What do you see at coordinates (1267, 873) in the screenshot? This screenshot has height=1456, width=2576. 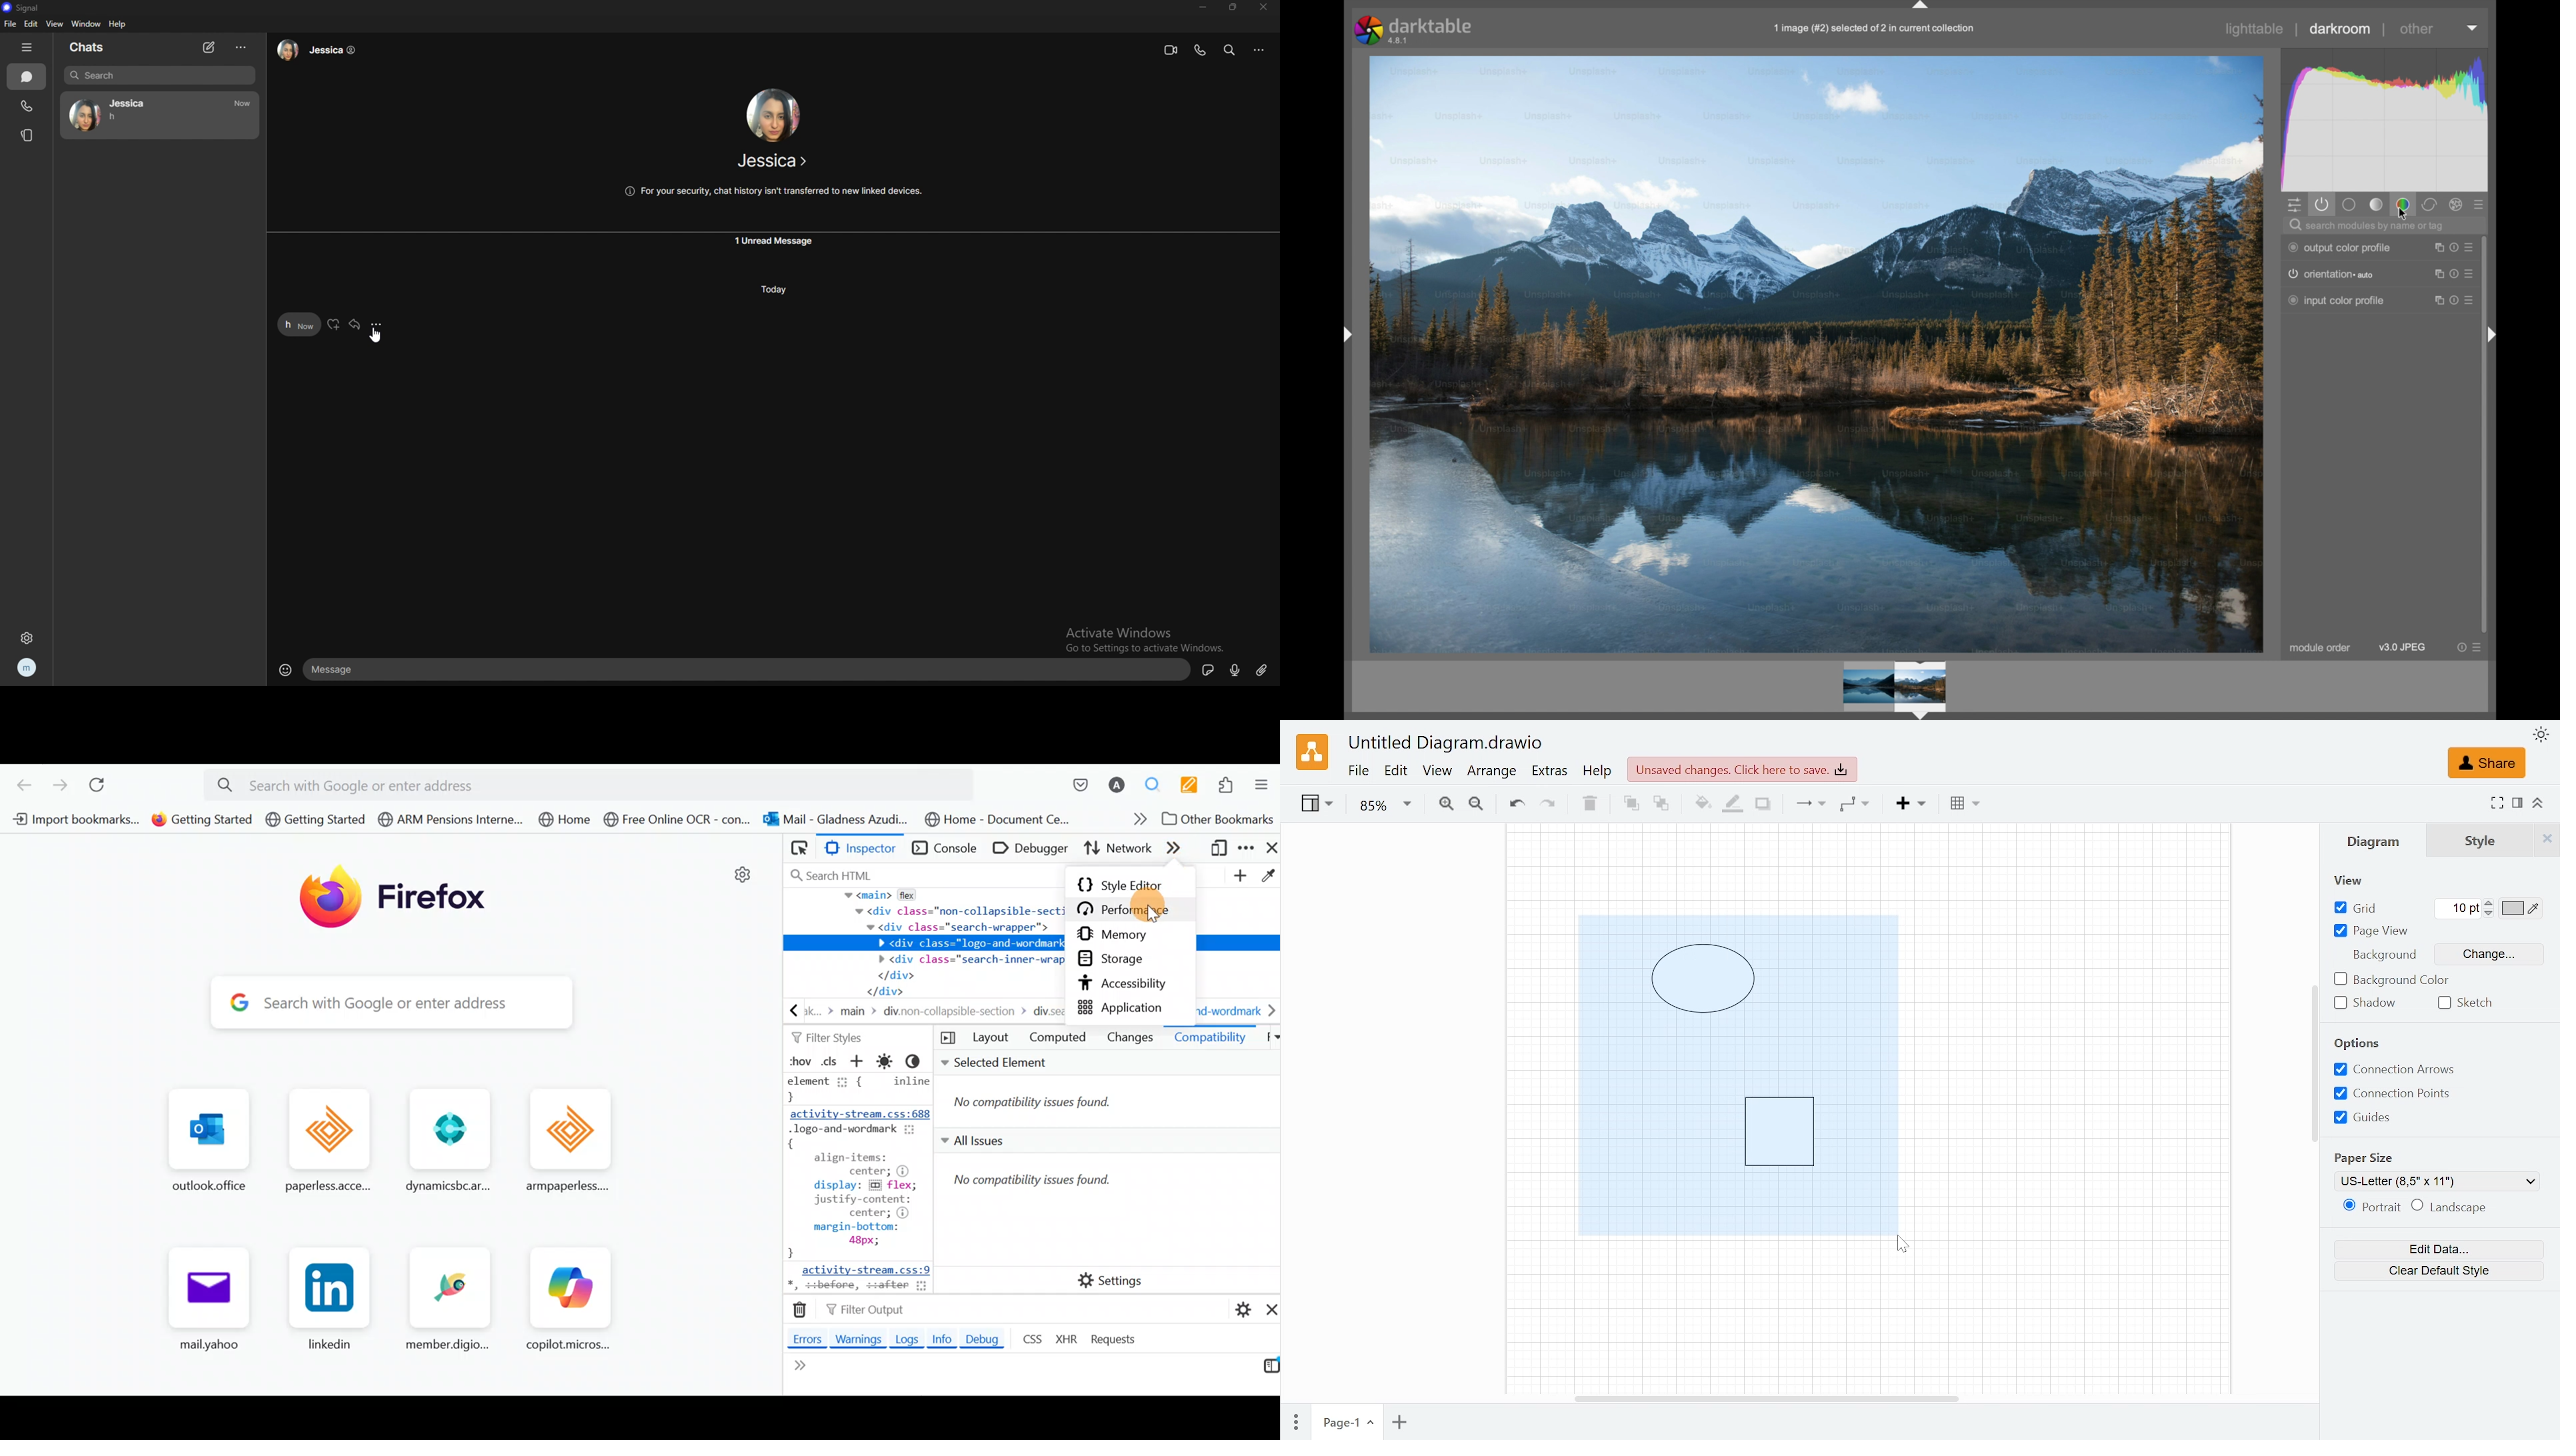 I see `Grab a colour from the page` at bounding box center [1267, 873].